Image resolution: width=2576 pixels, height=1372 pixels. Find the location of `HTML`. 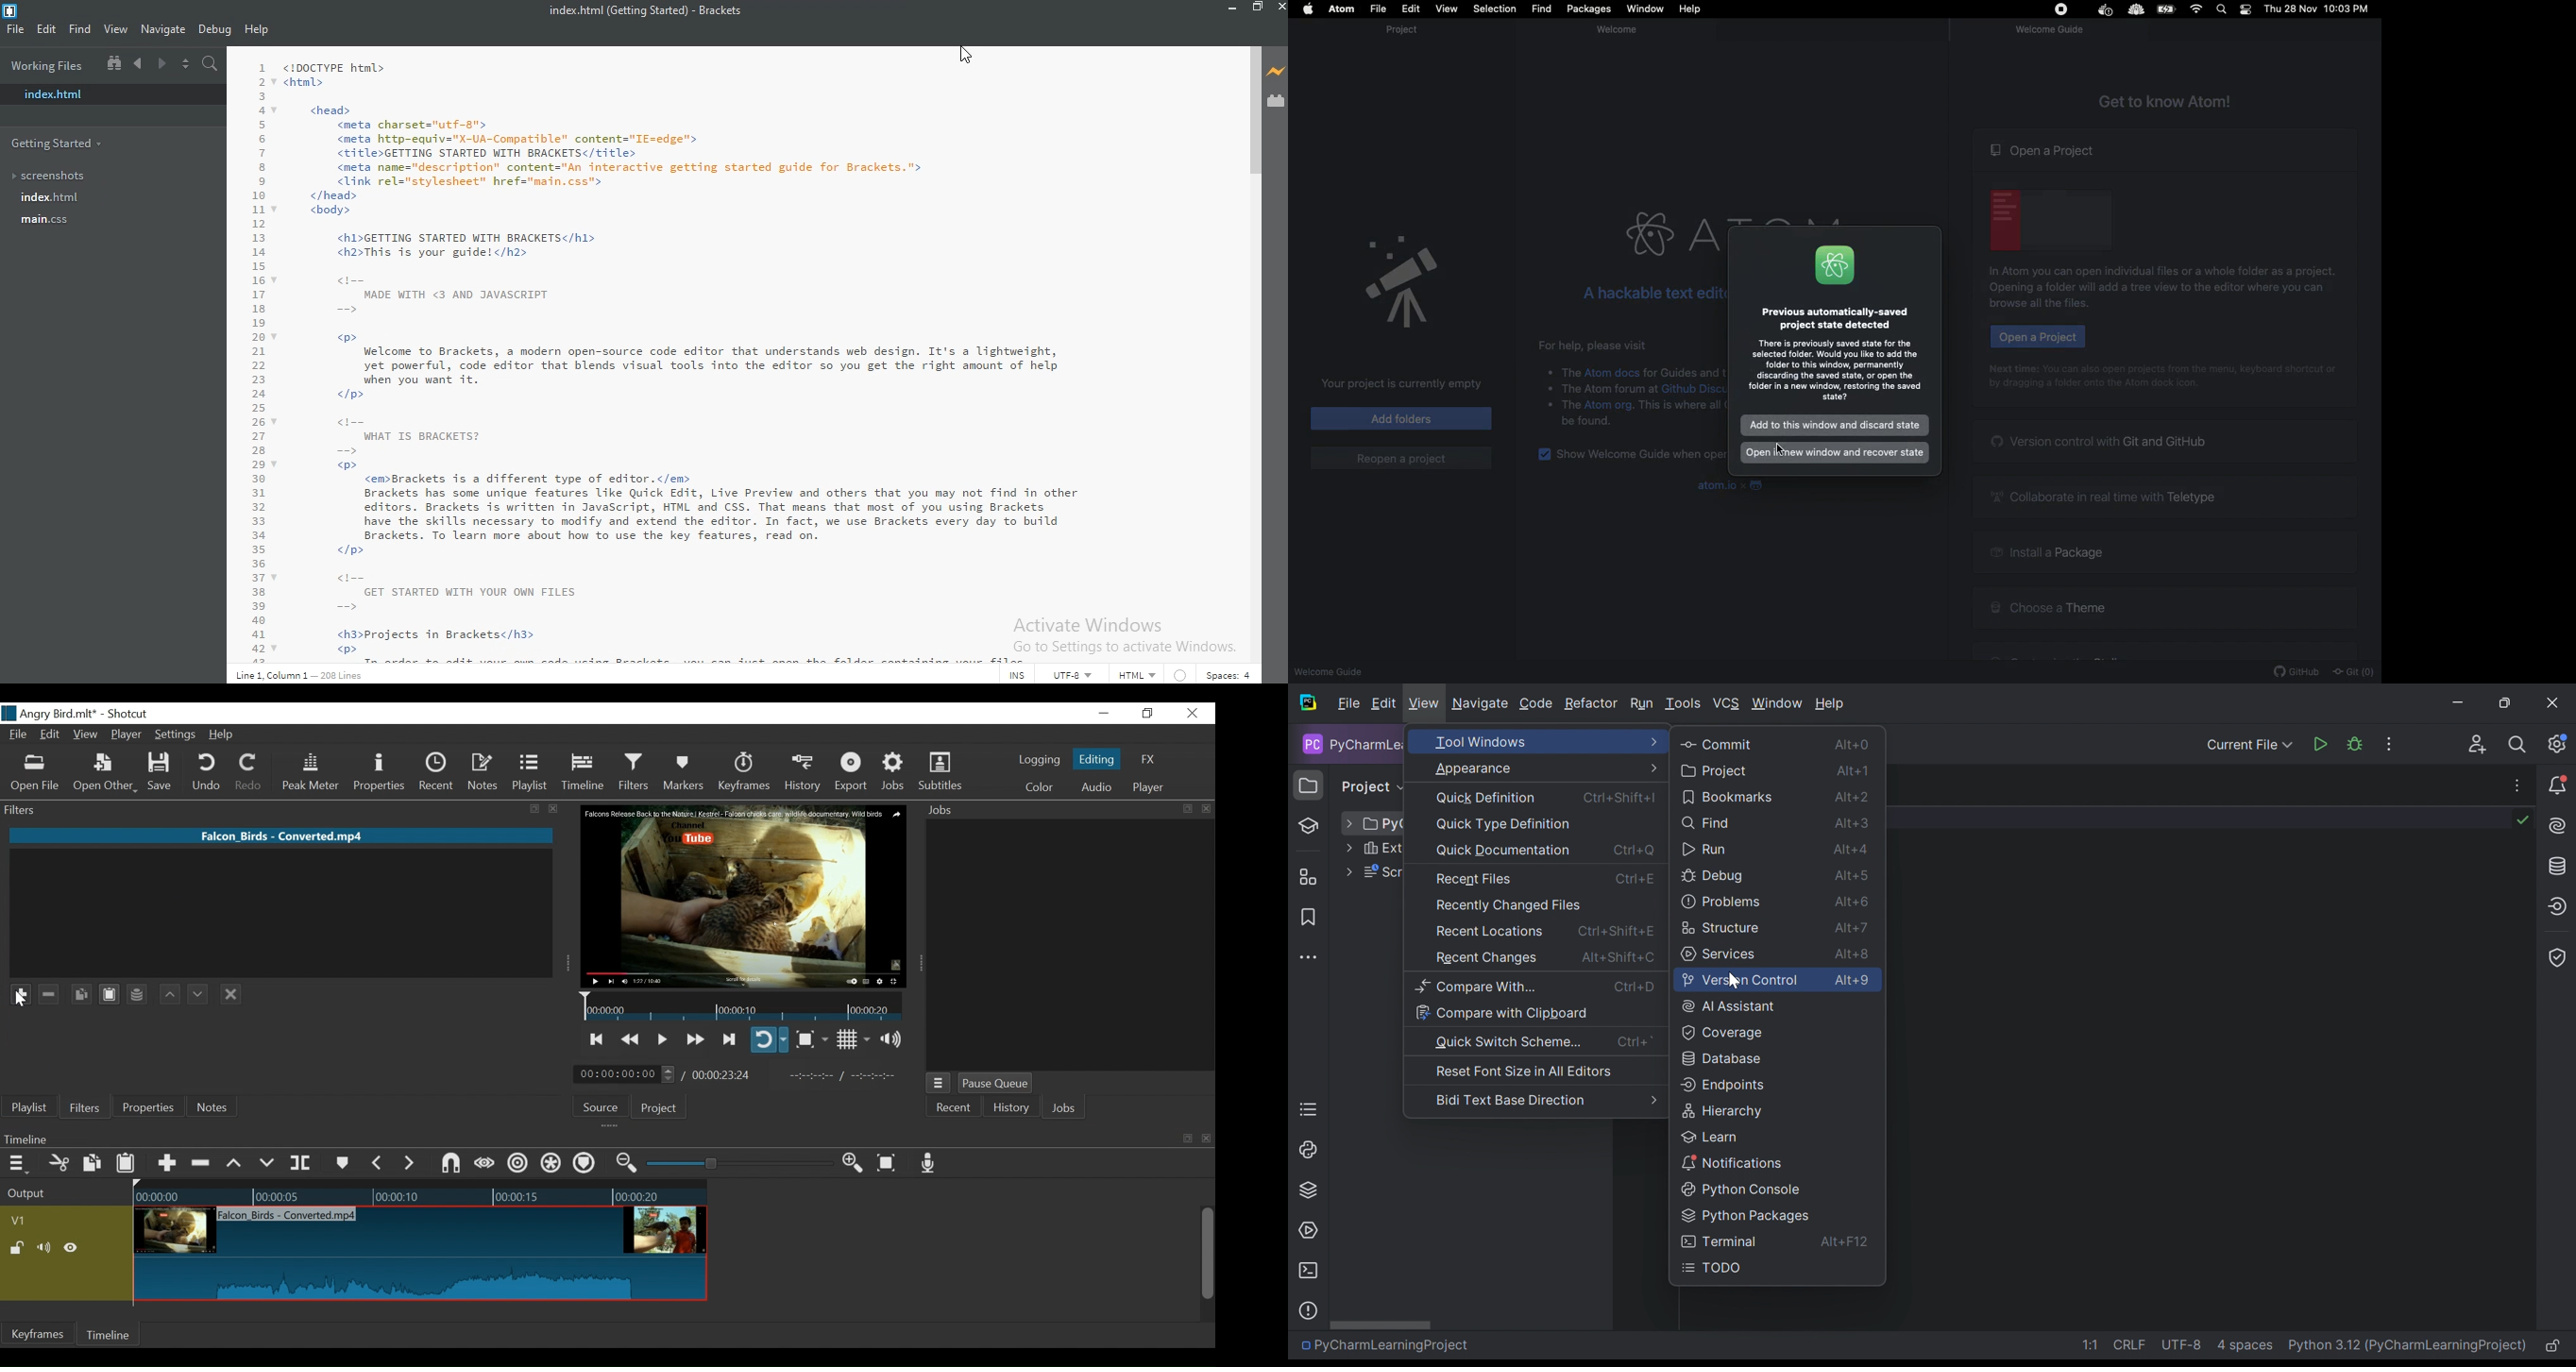

HTML is located at coordinates (1137, 675).